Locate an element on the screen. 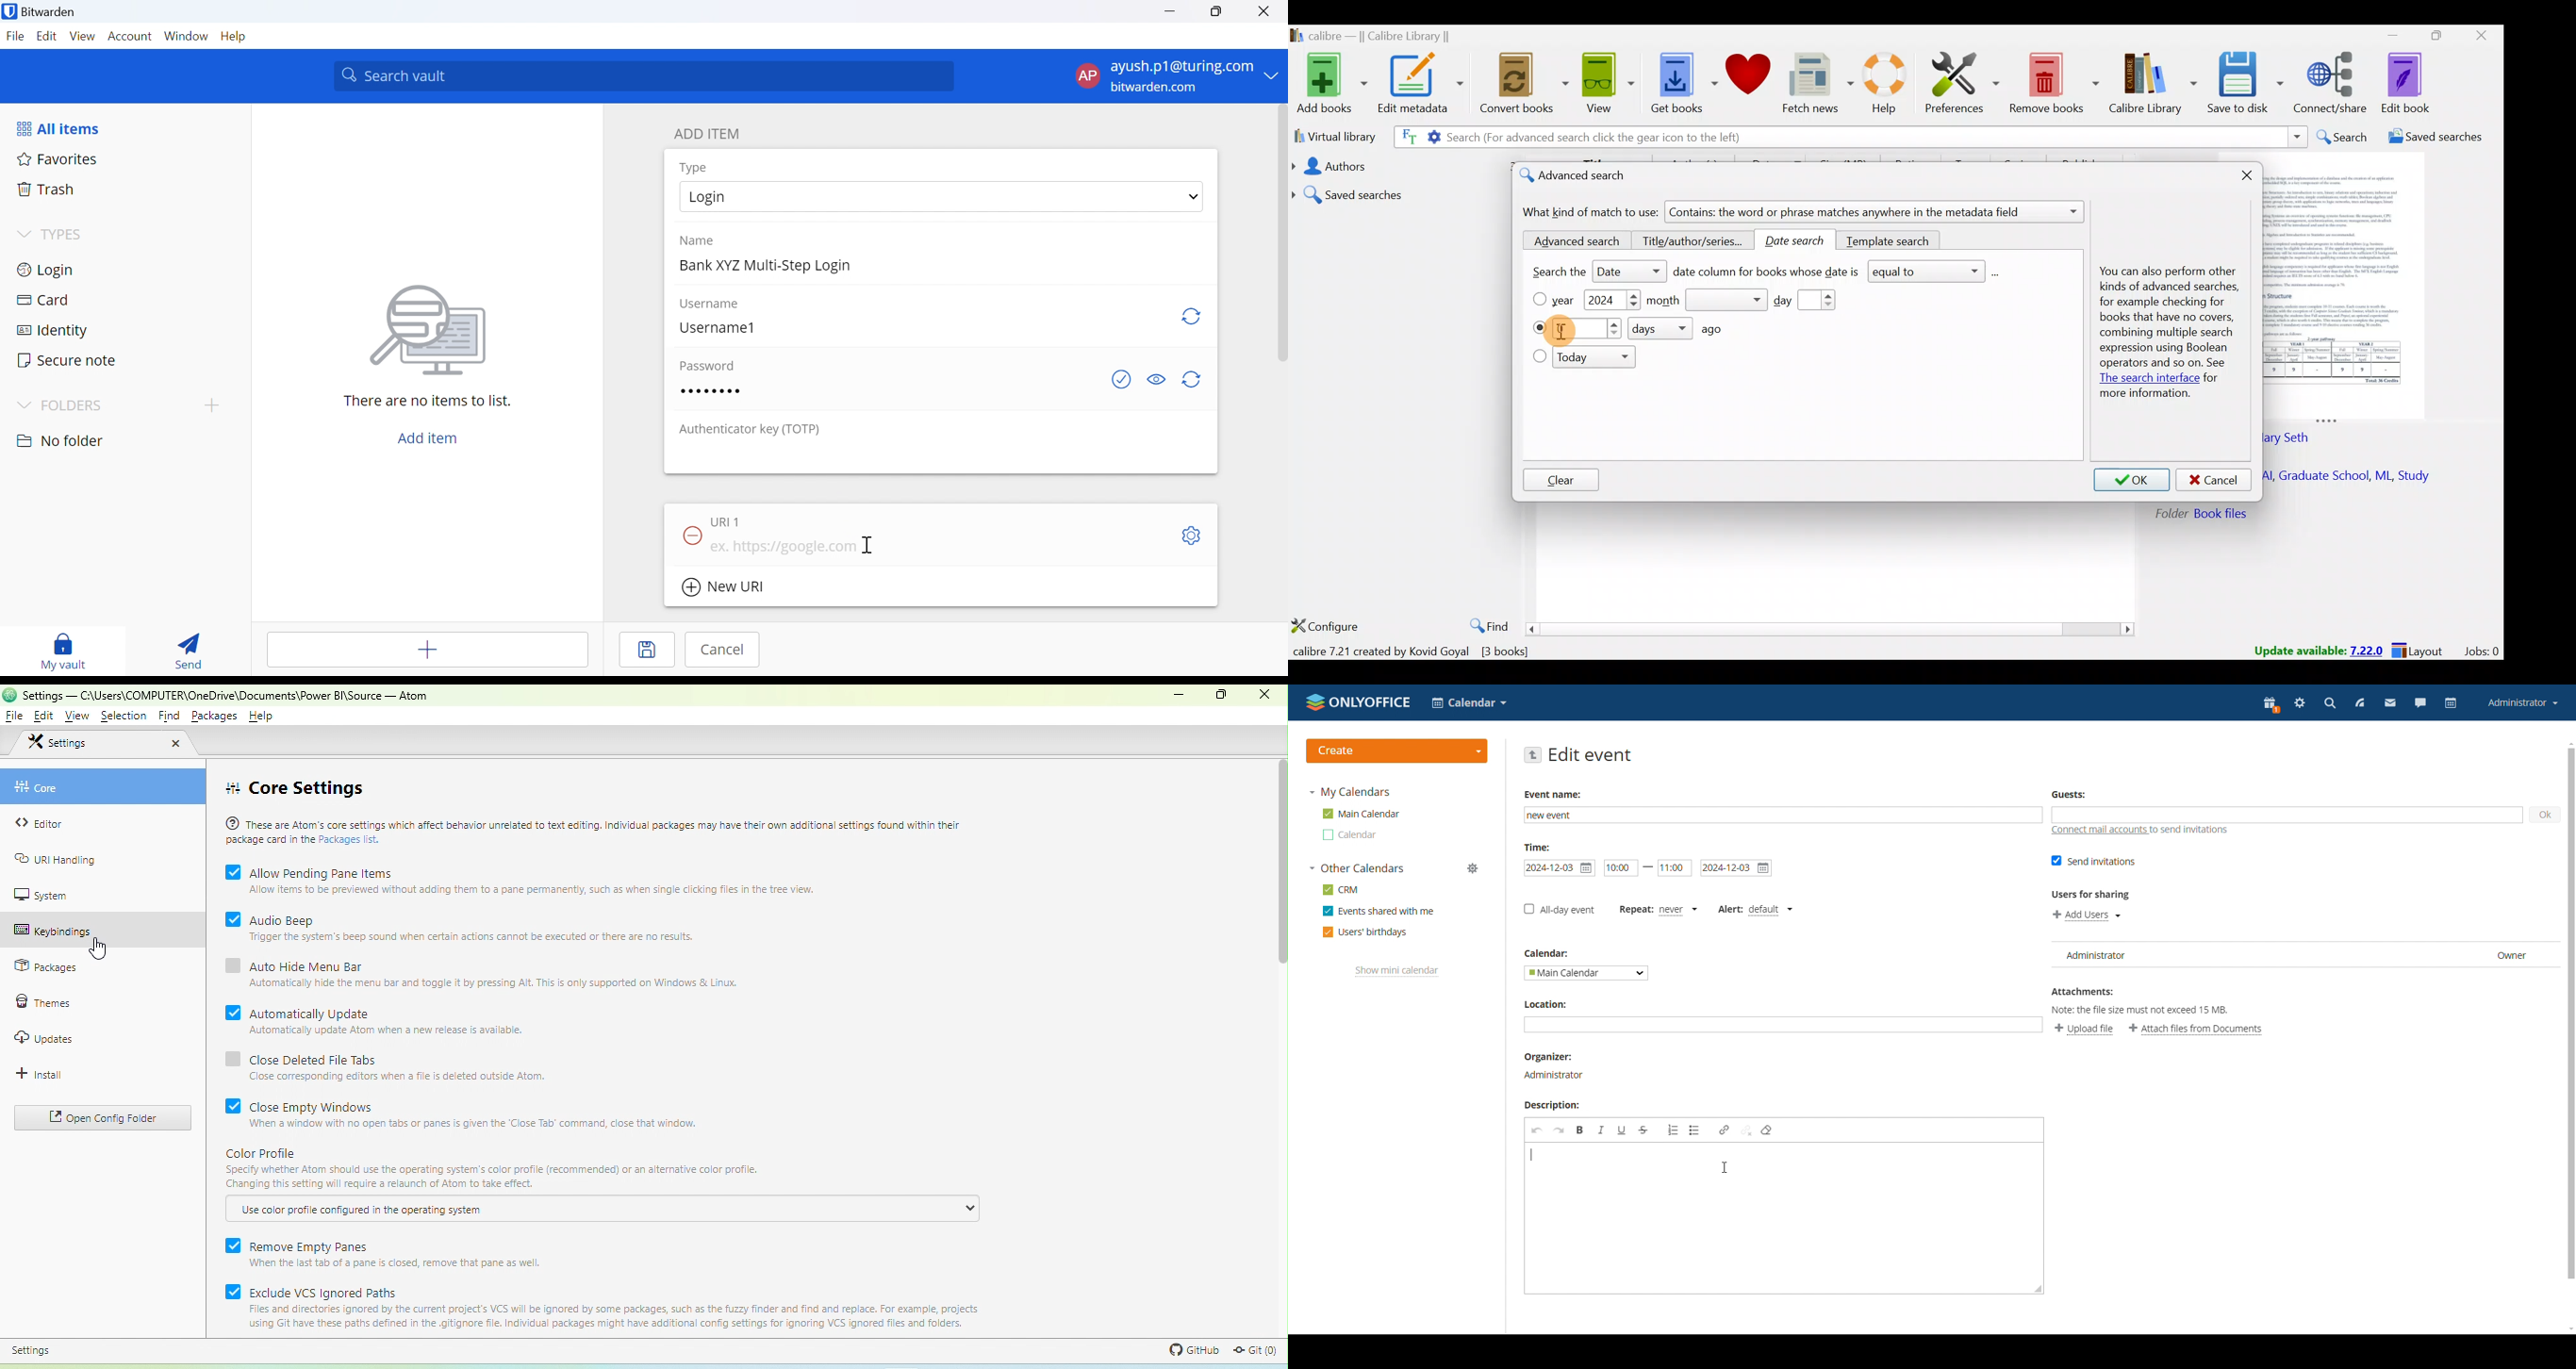  auto hide menu bar is located at coordinates (295, 964).